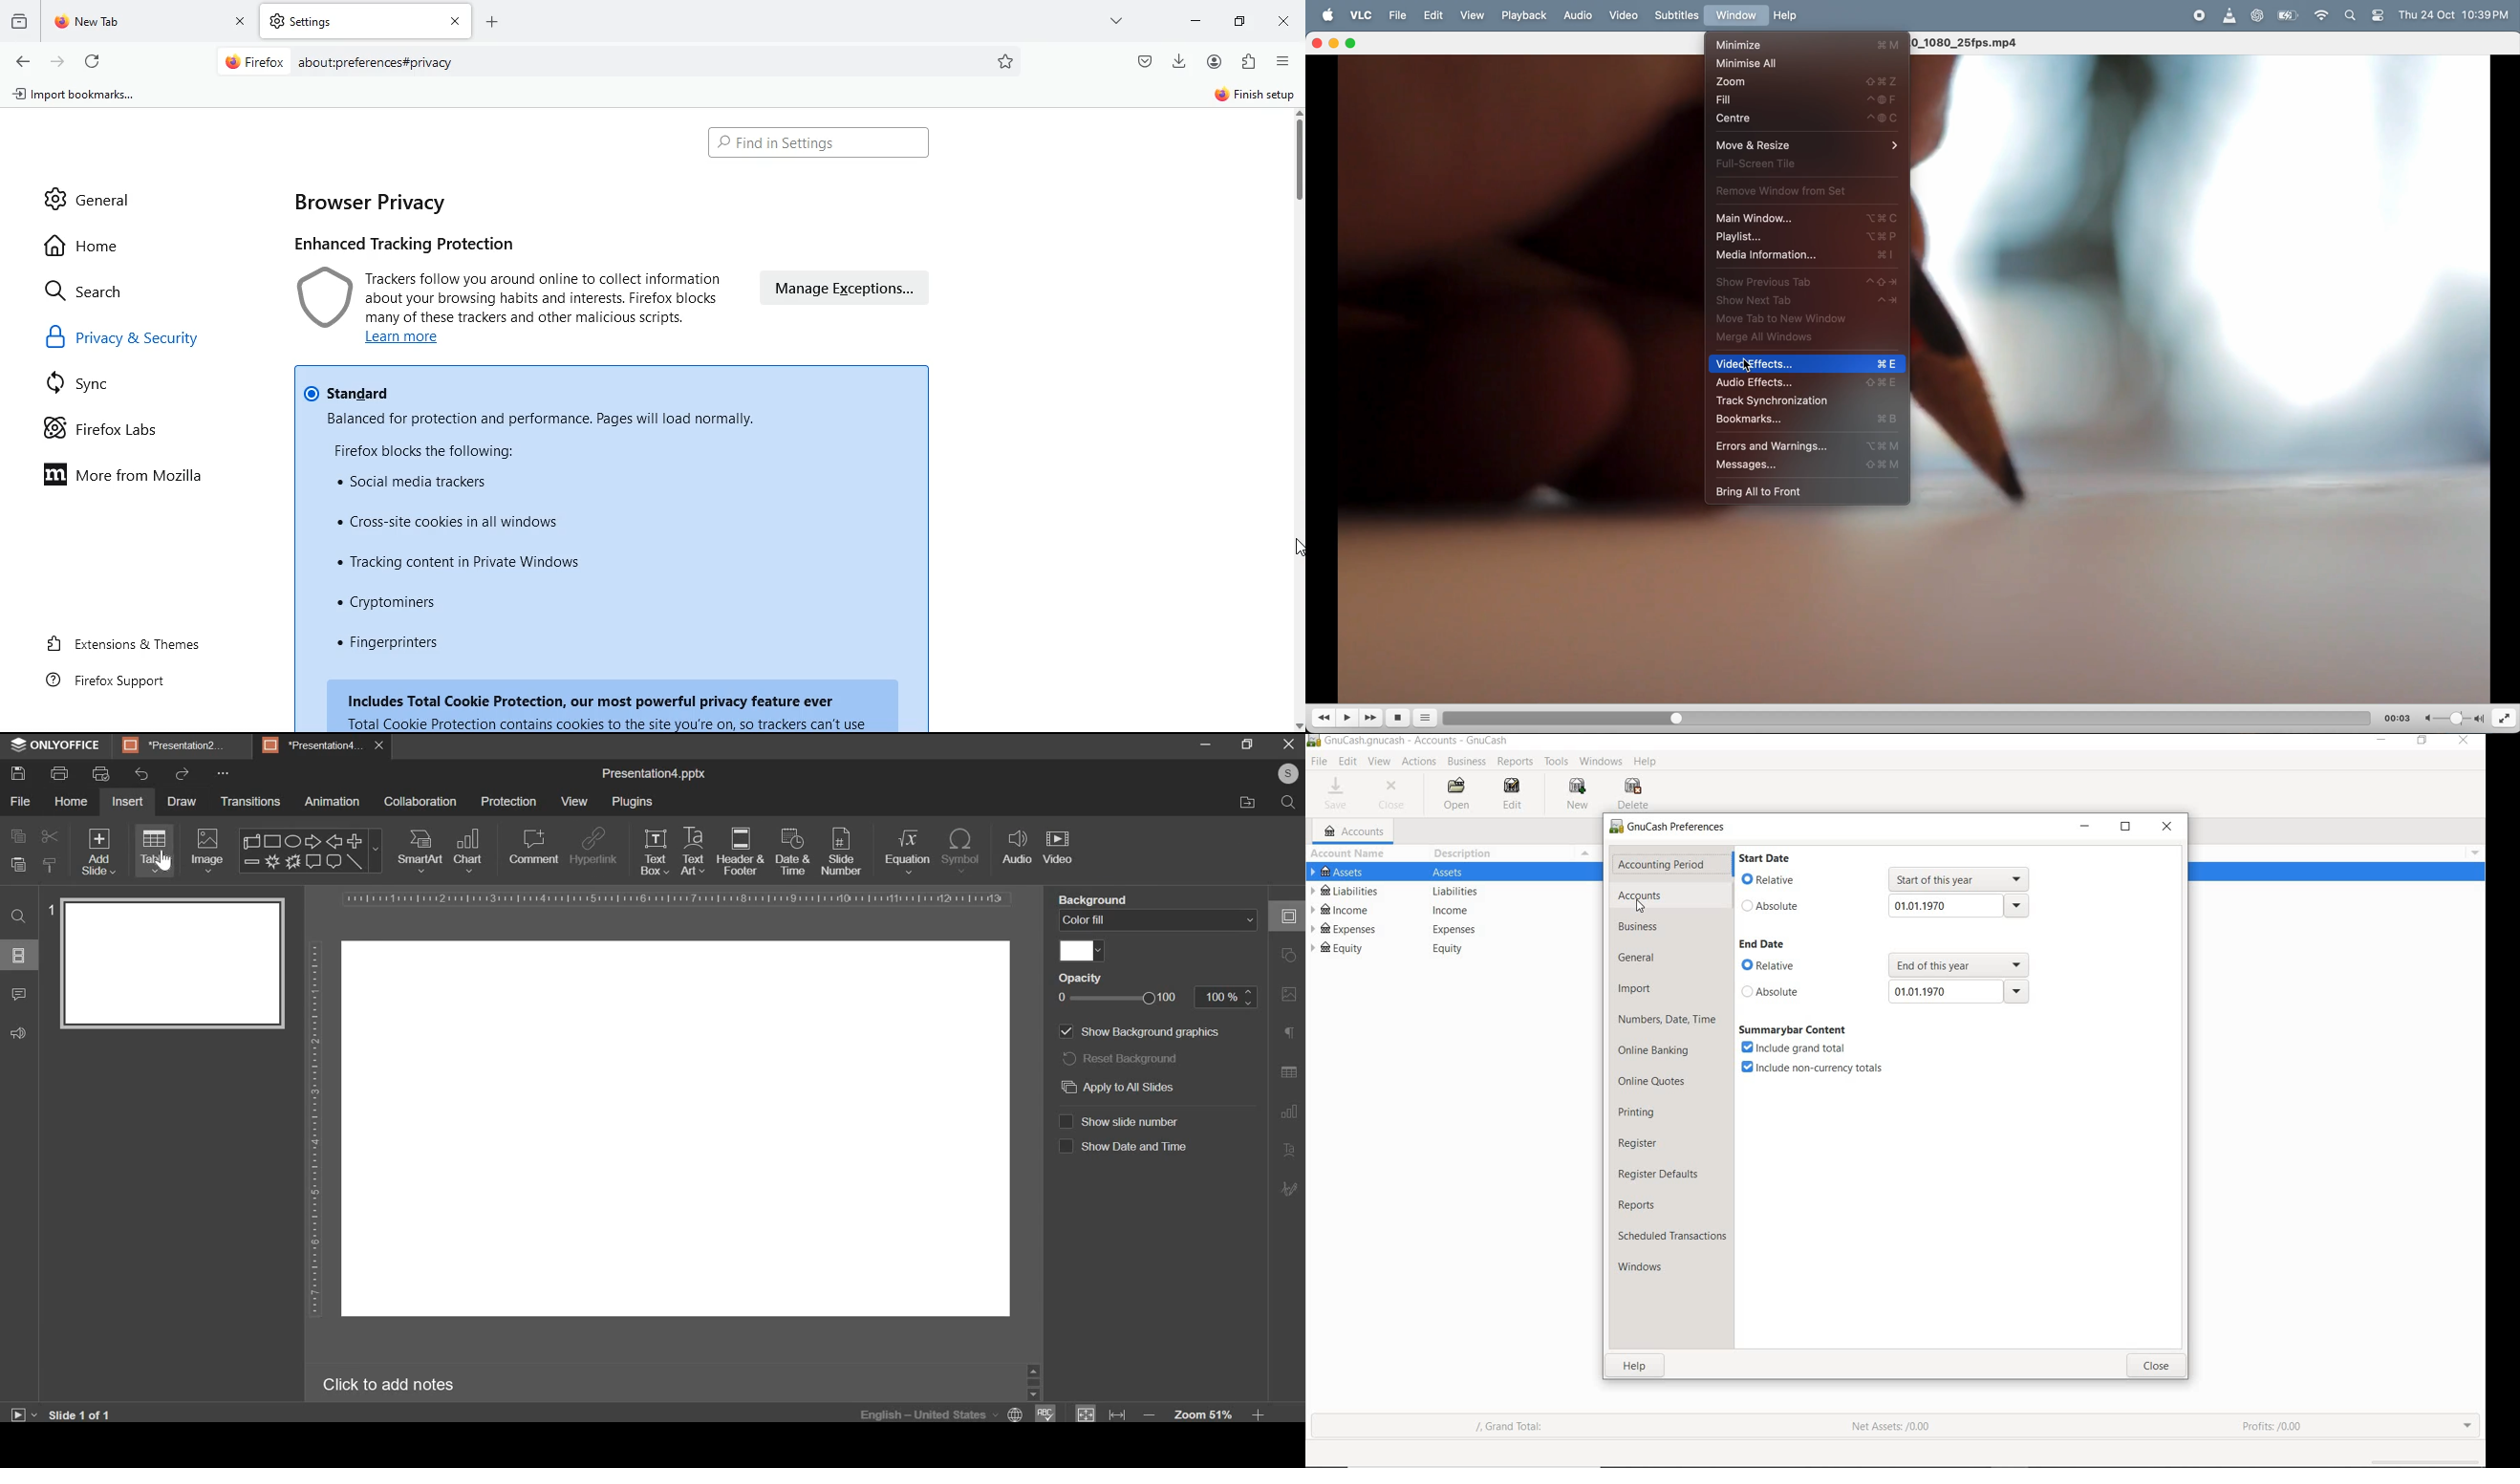 The image size is (2520, 1484). Describe the element at coordinates (1086, 1414) in the screenshot. I see `fit to slide` at that location.